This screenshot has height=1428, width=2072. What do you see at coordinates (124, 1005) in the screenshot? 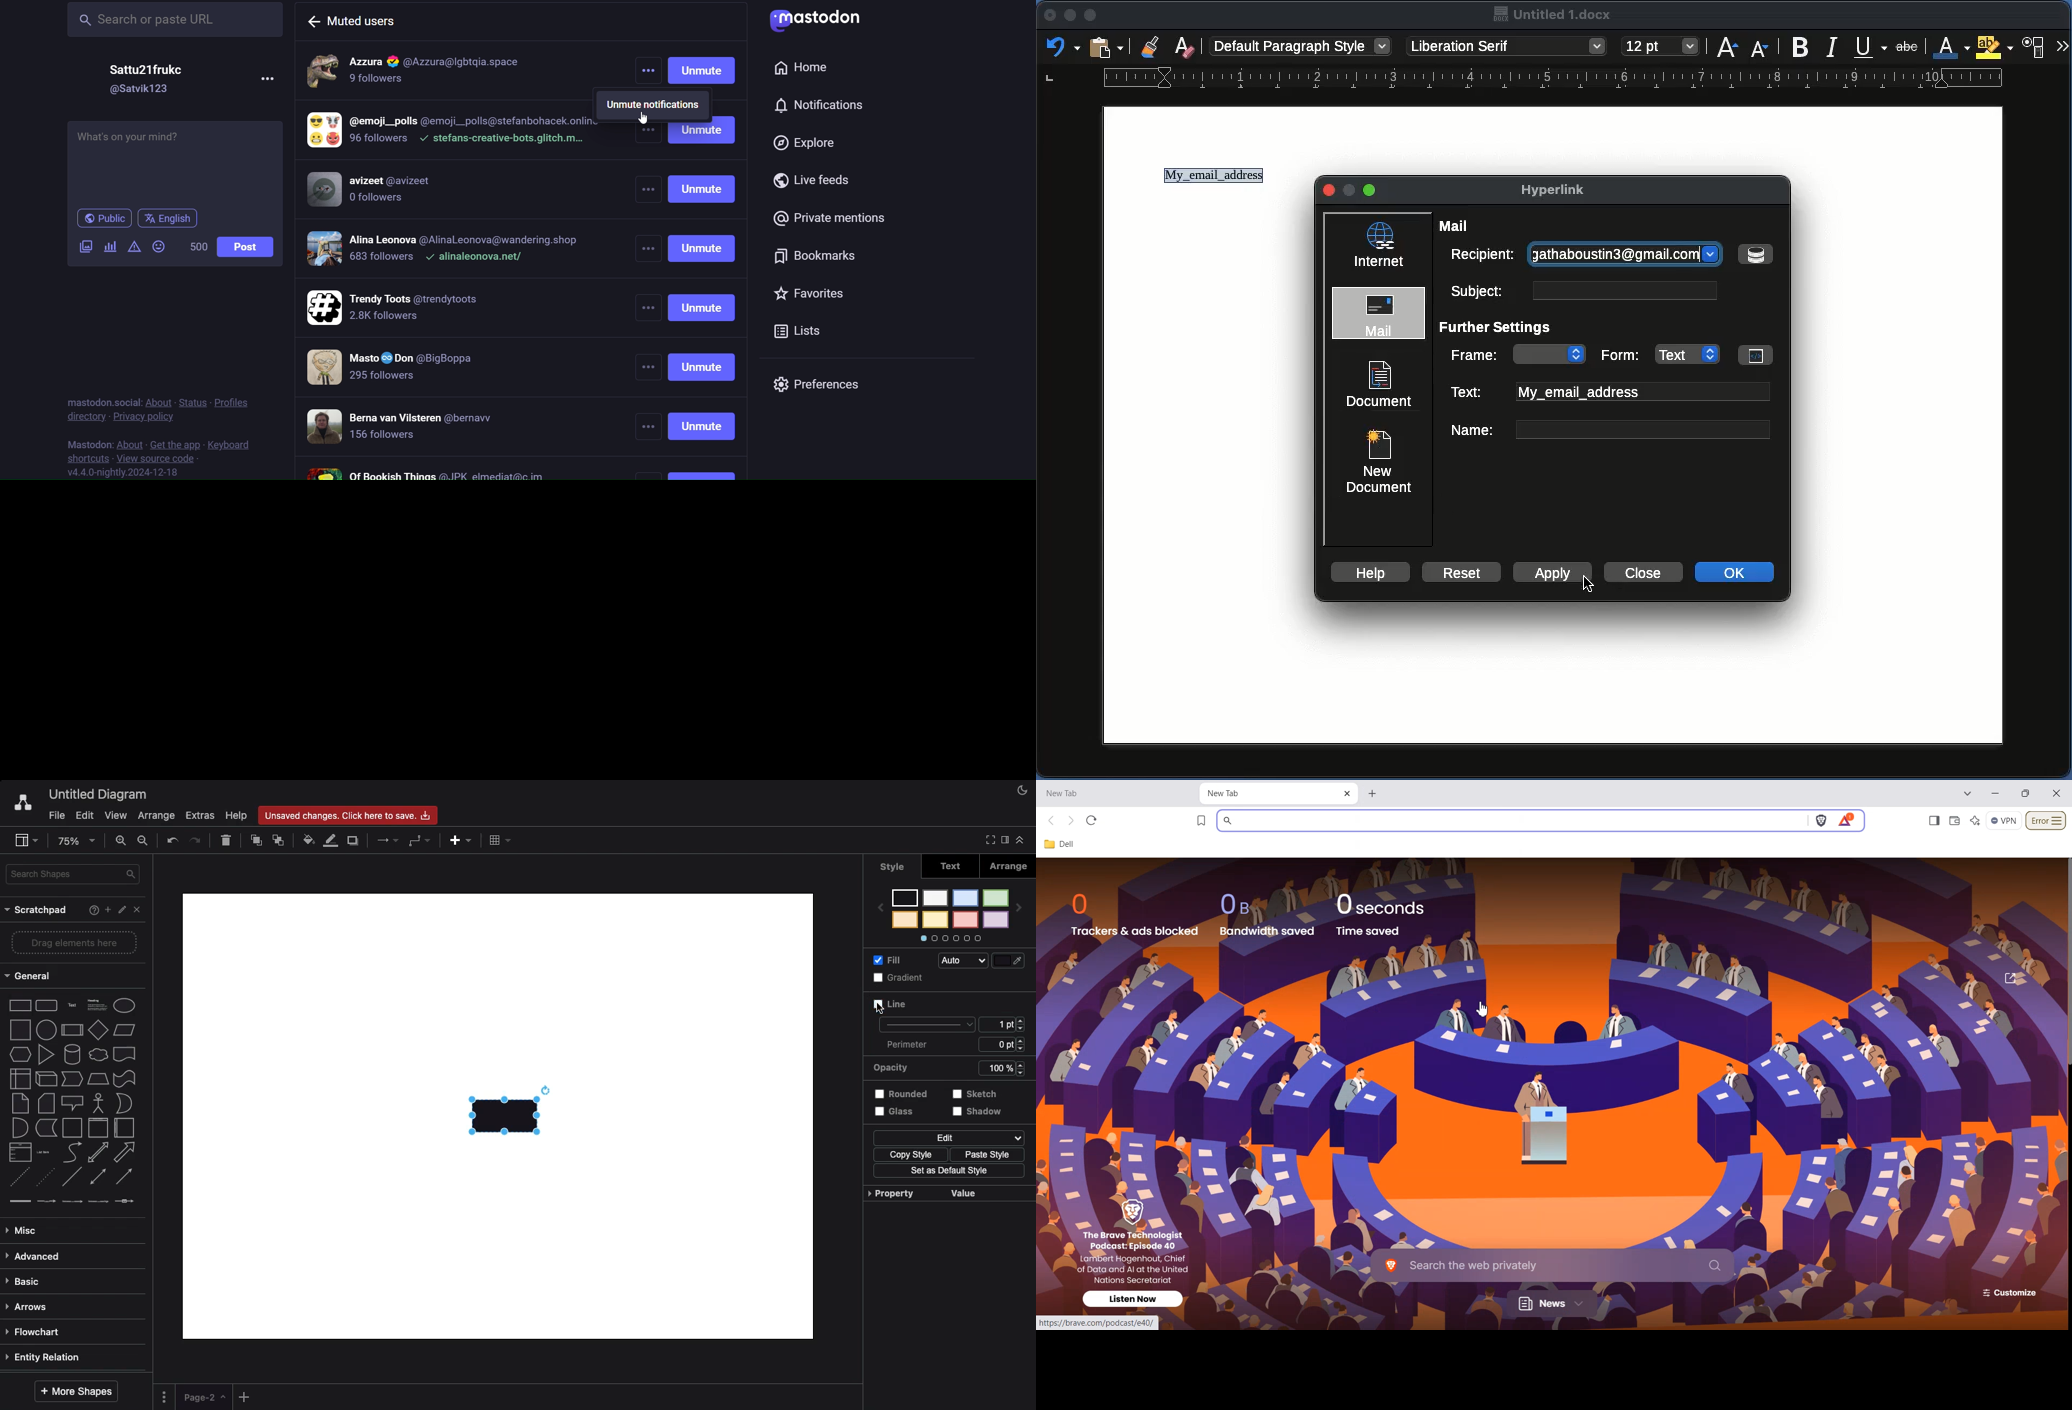
I see `Eclipse` at bounding box center [124, 1005].